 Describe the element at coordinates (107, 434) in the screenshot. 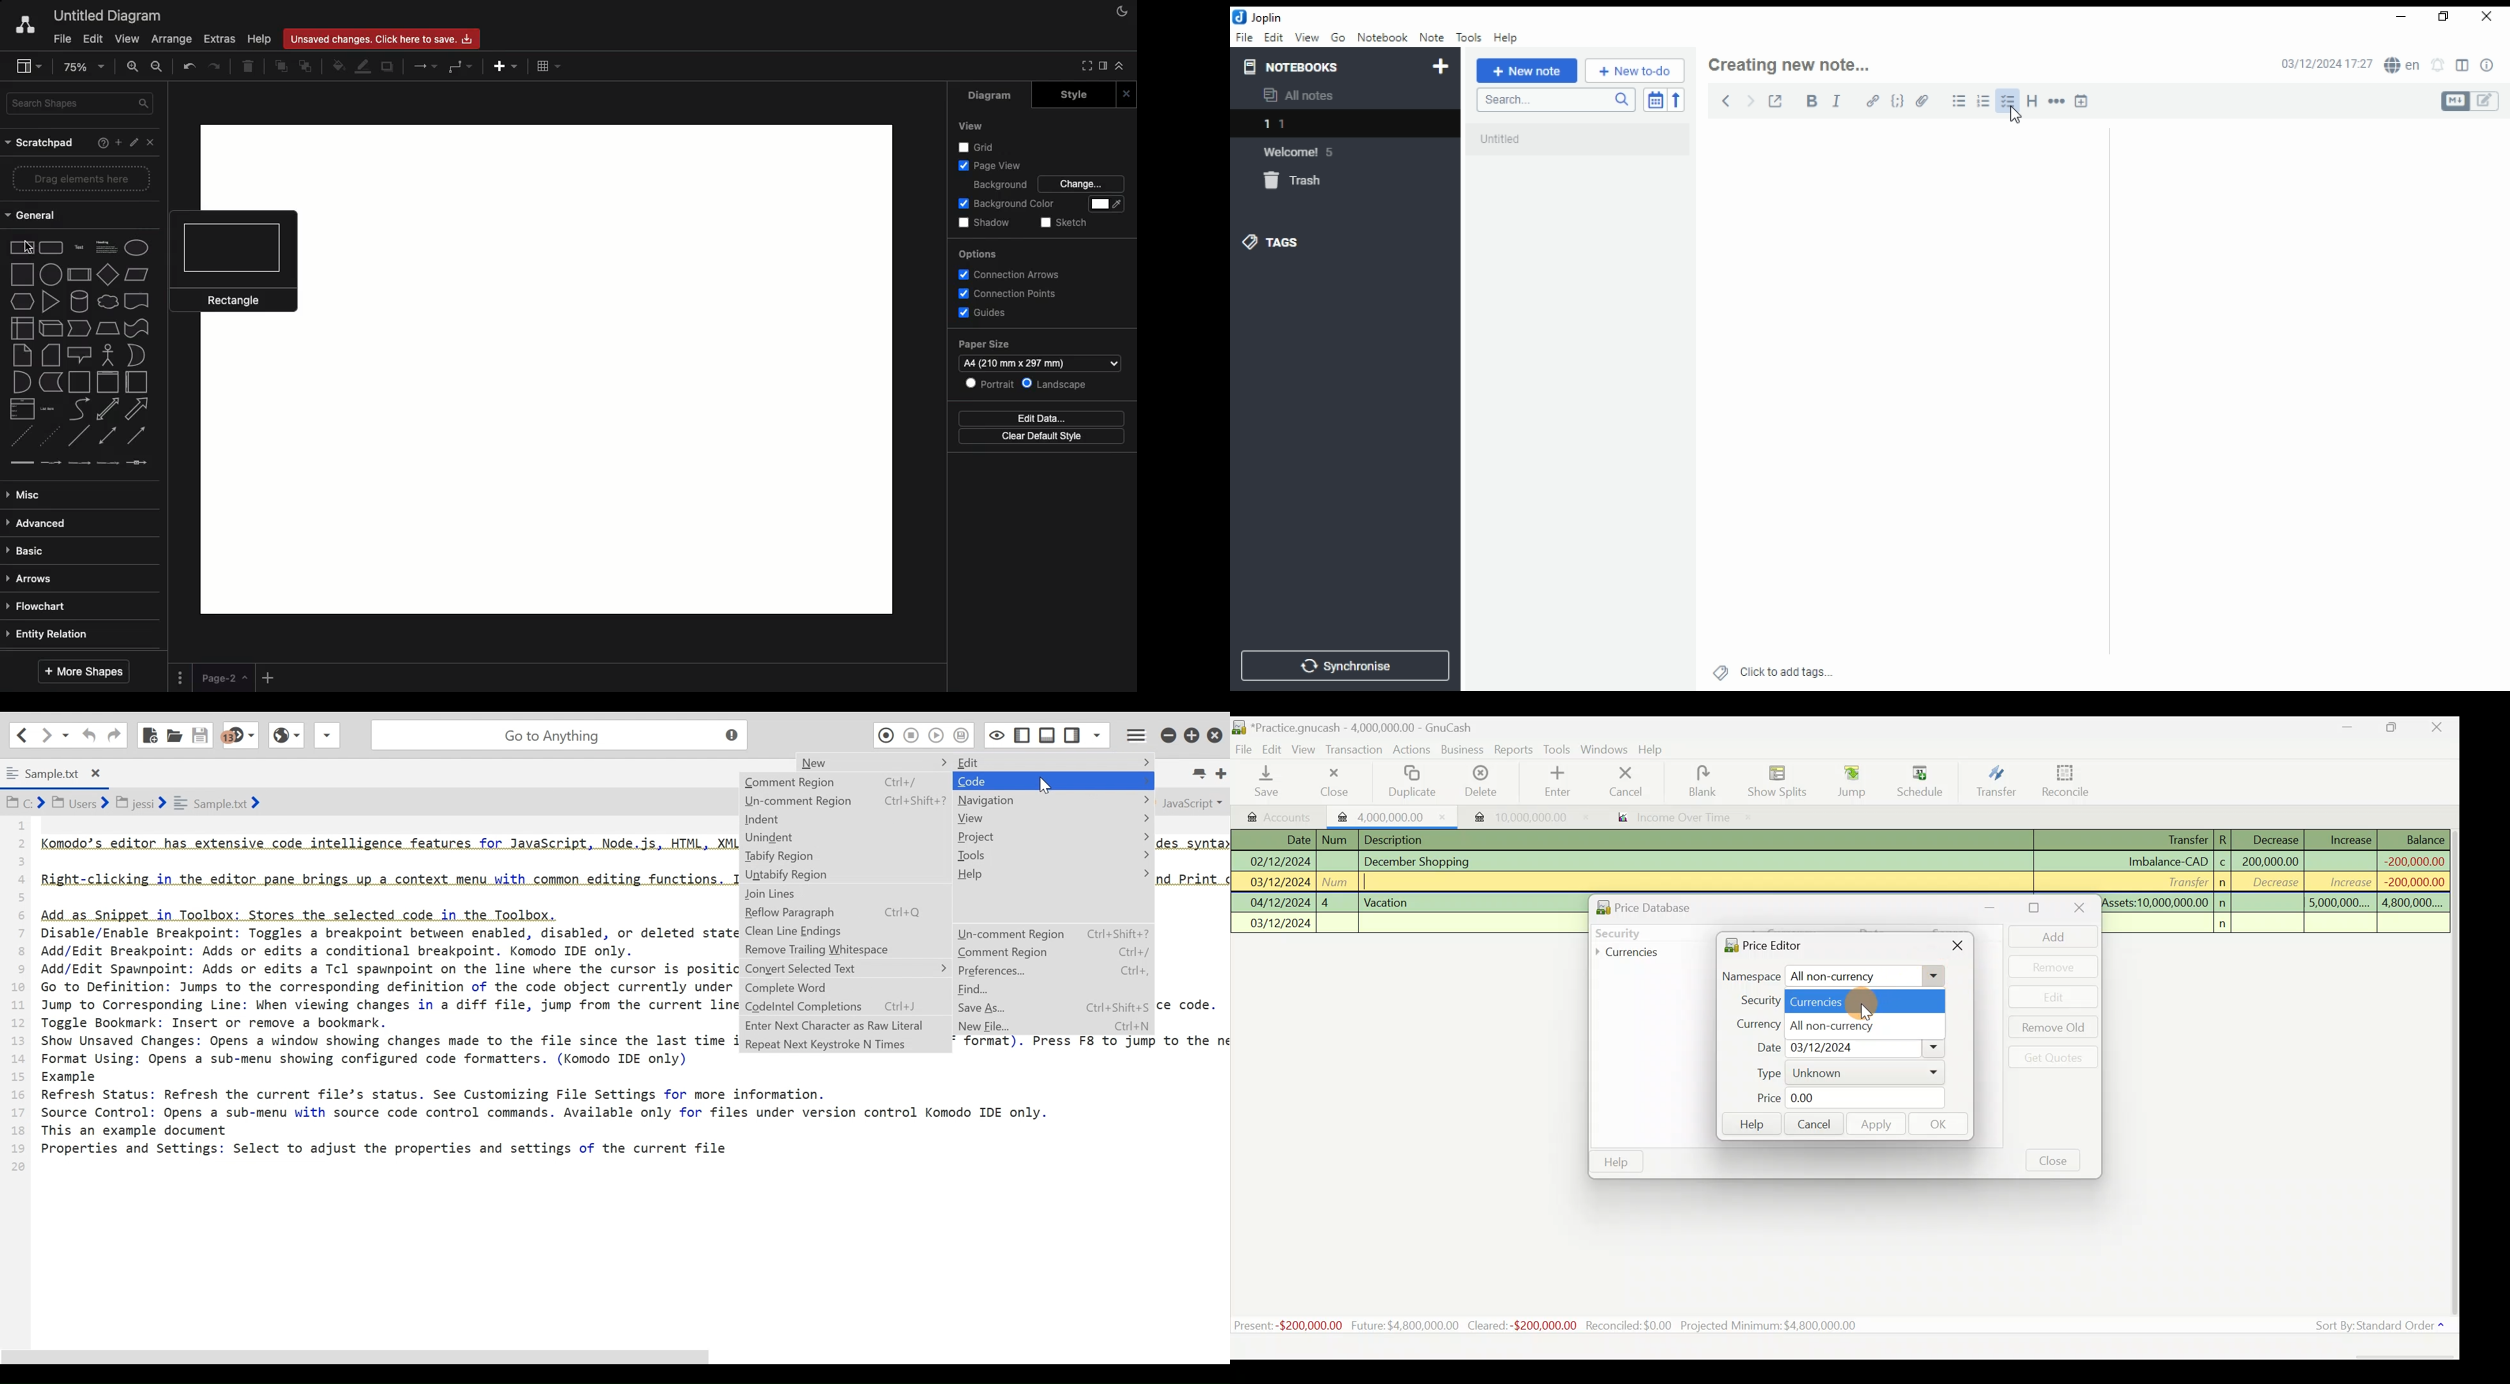

I see `bidirectional connector` at that location.